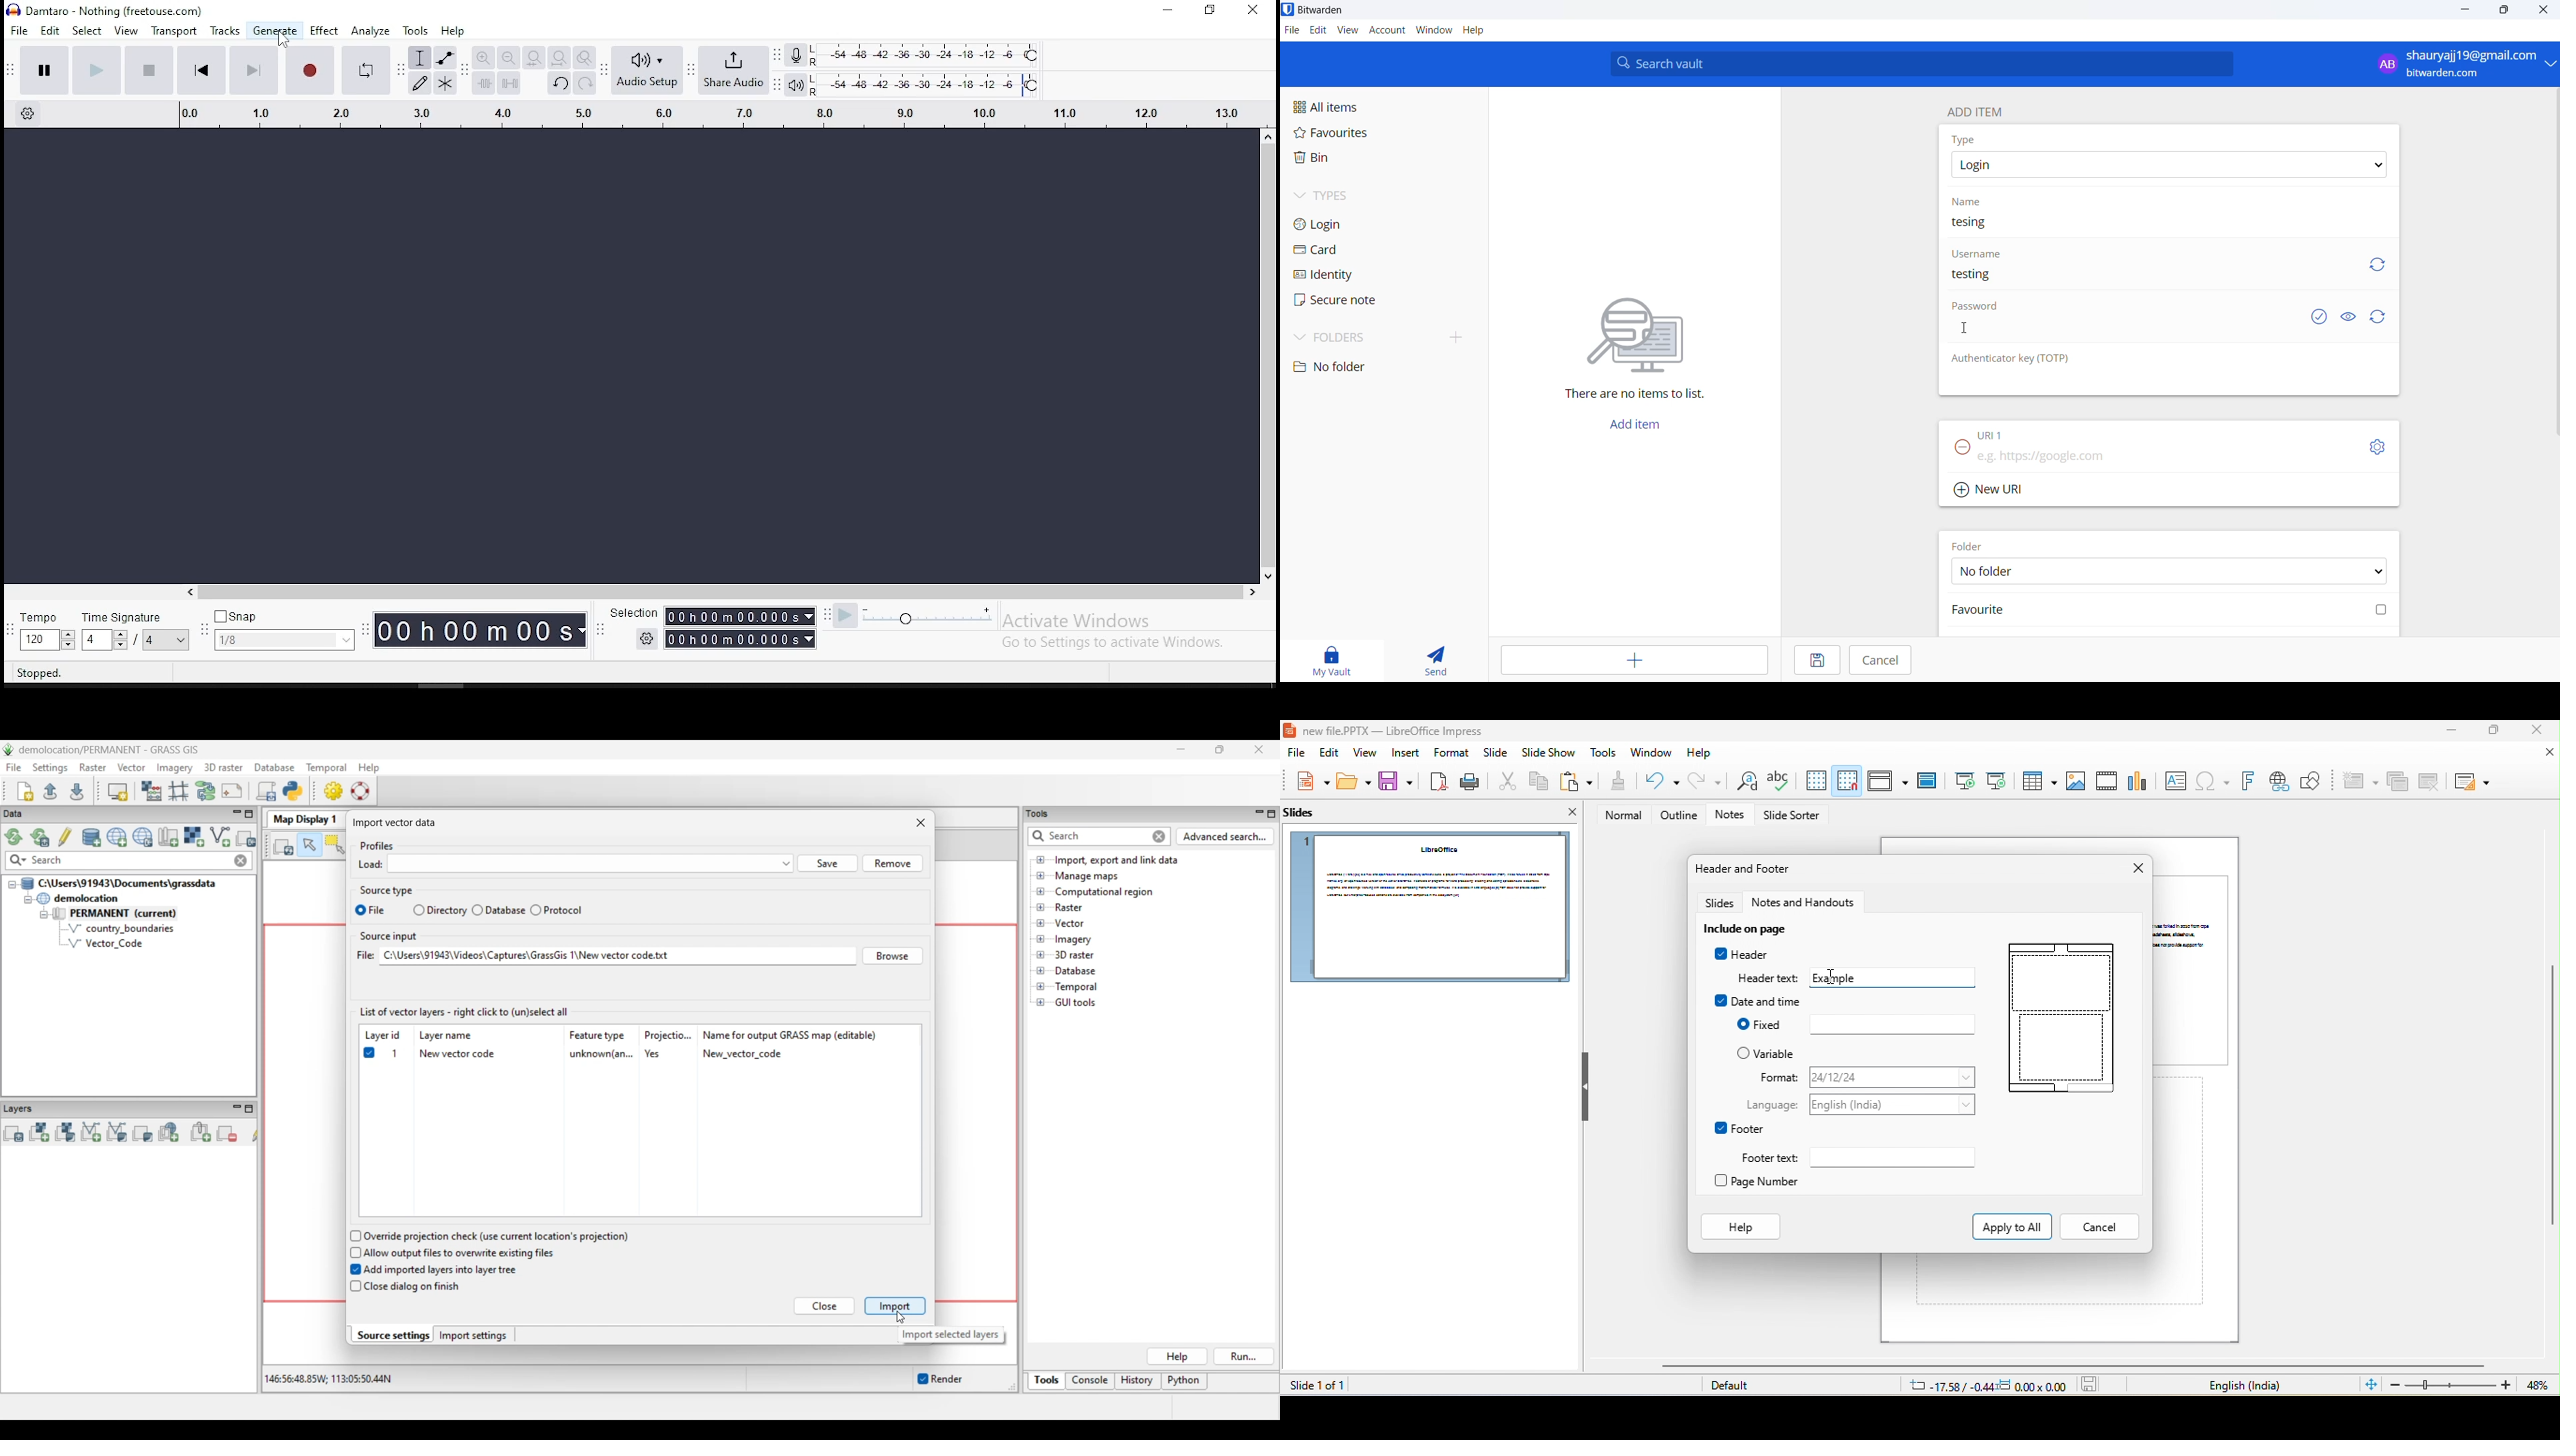 The height and width of the screenshot is (1456, 2576). What do you see at coordinates (2181, 1192) in the screenshot?
I see `click here to add notes` at bounding box center [2181, 1192].